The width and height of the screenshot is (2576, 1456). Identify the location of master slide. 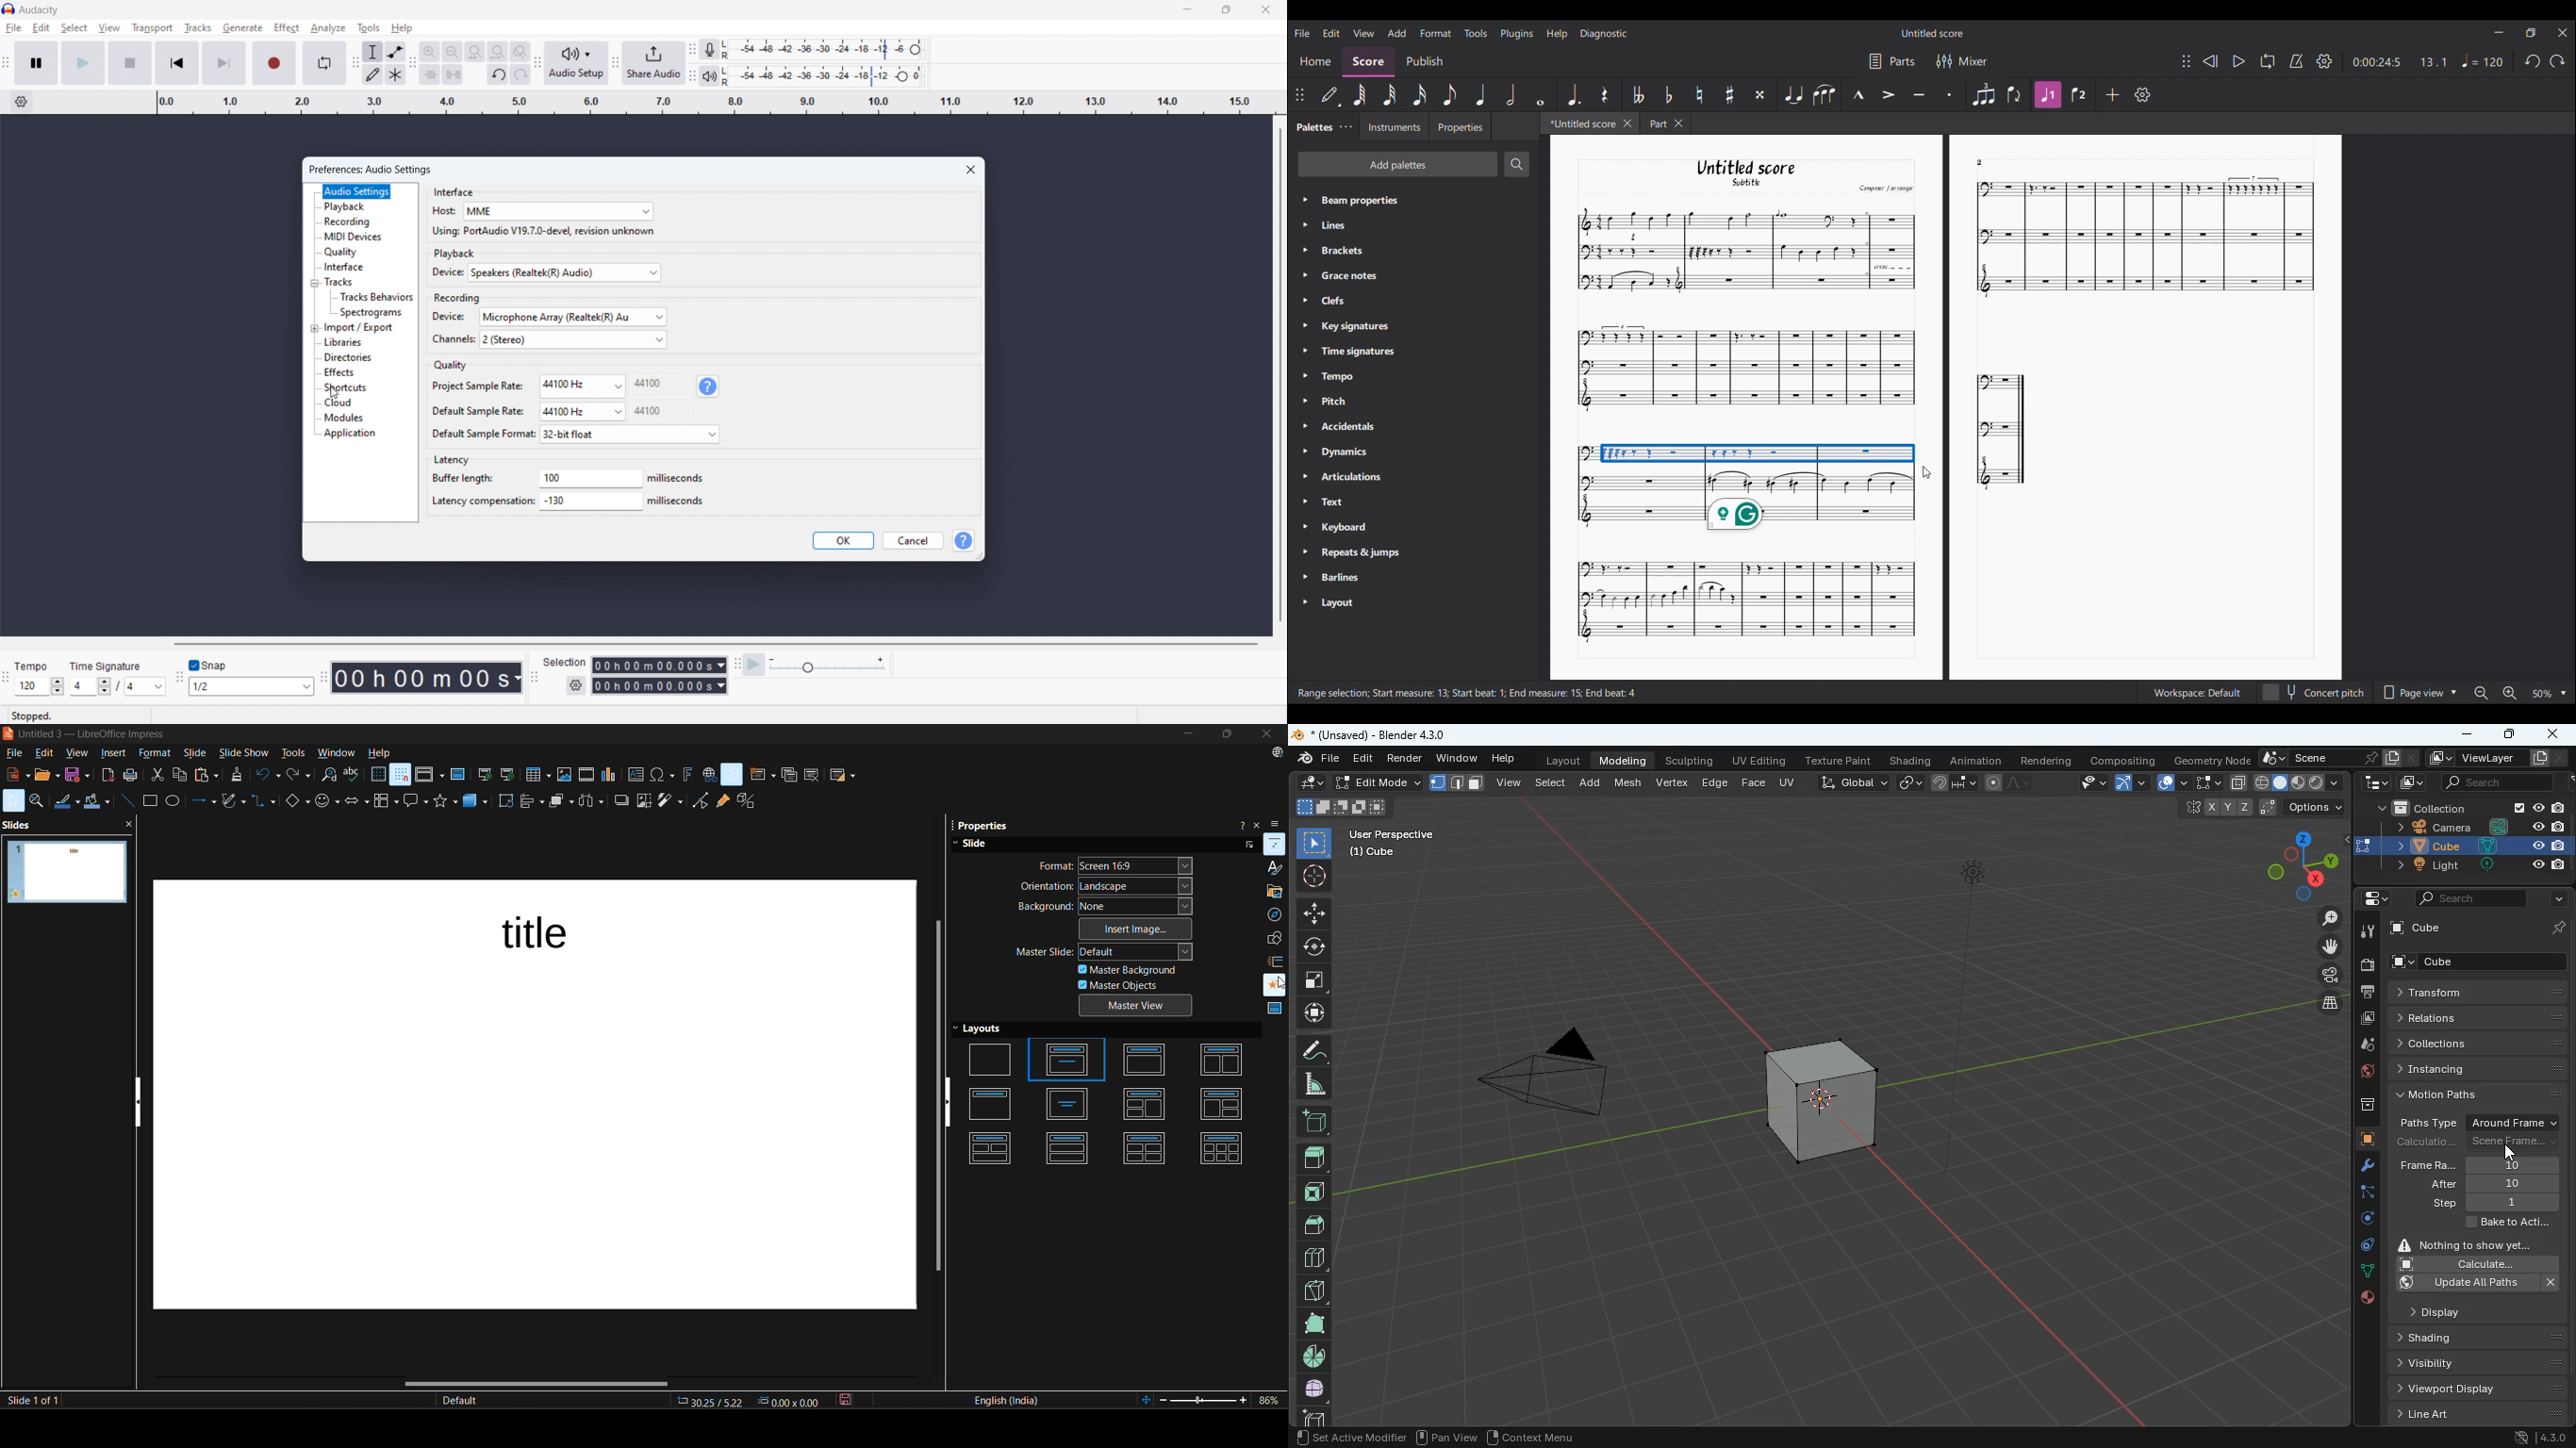
(1107, 950).